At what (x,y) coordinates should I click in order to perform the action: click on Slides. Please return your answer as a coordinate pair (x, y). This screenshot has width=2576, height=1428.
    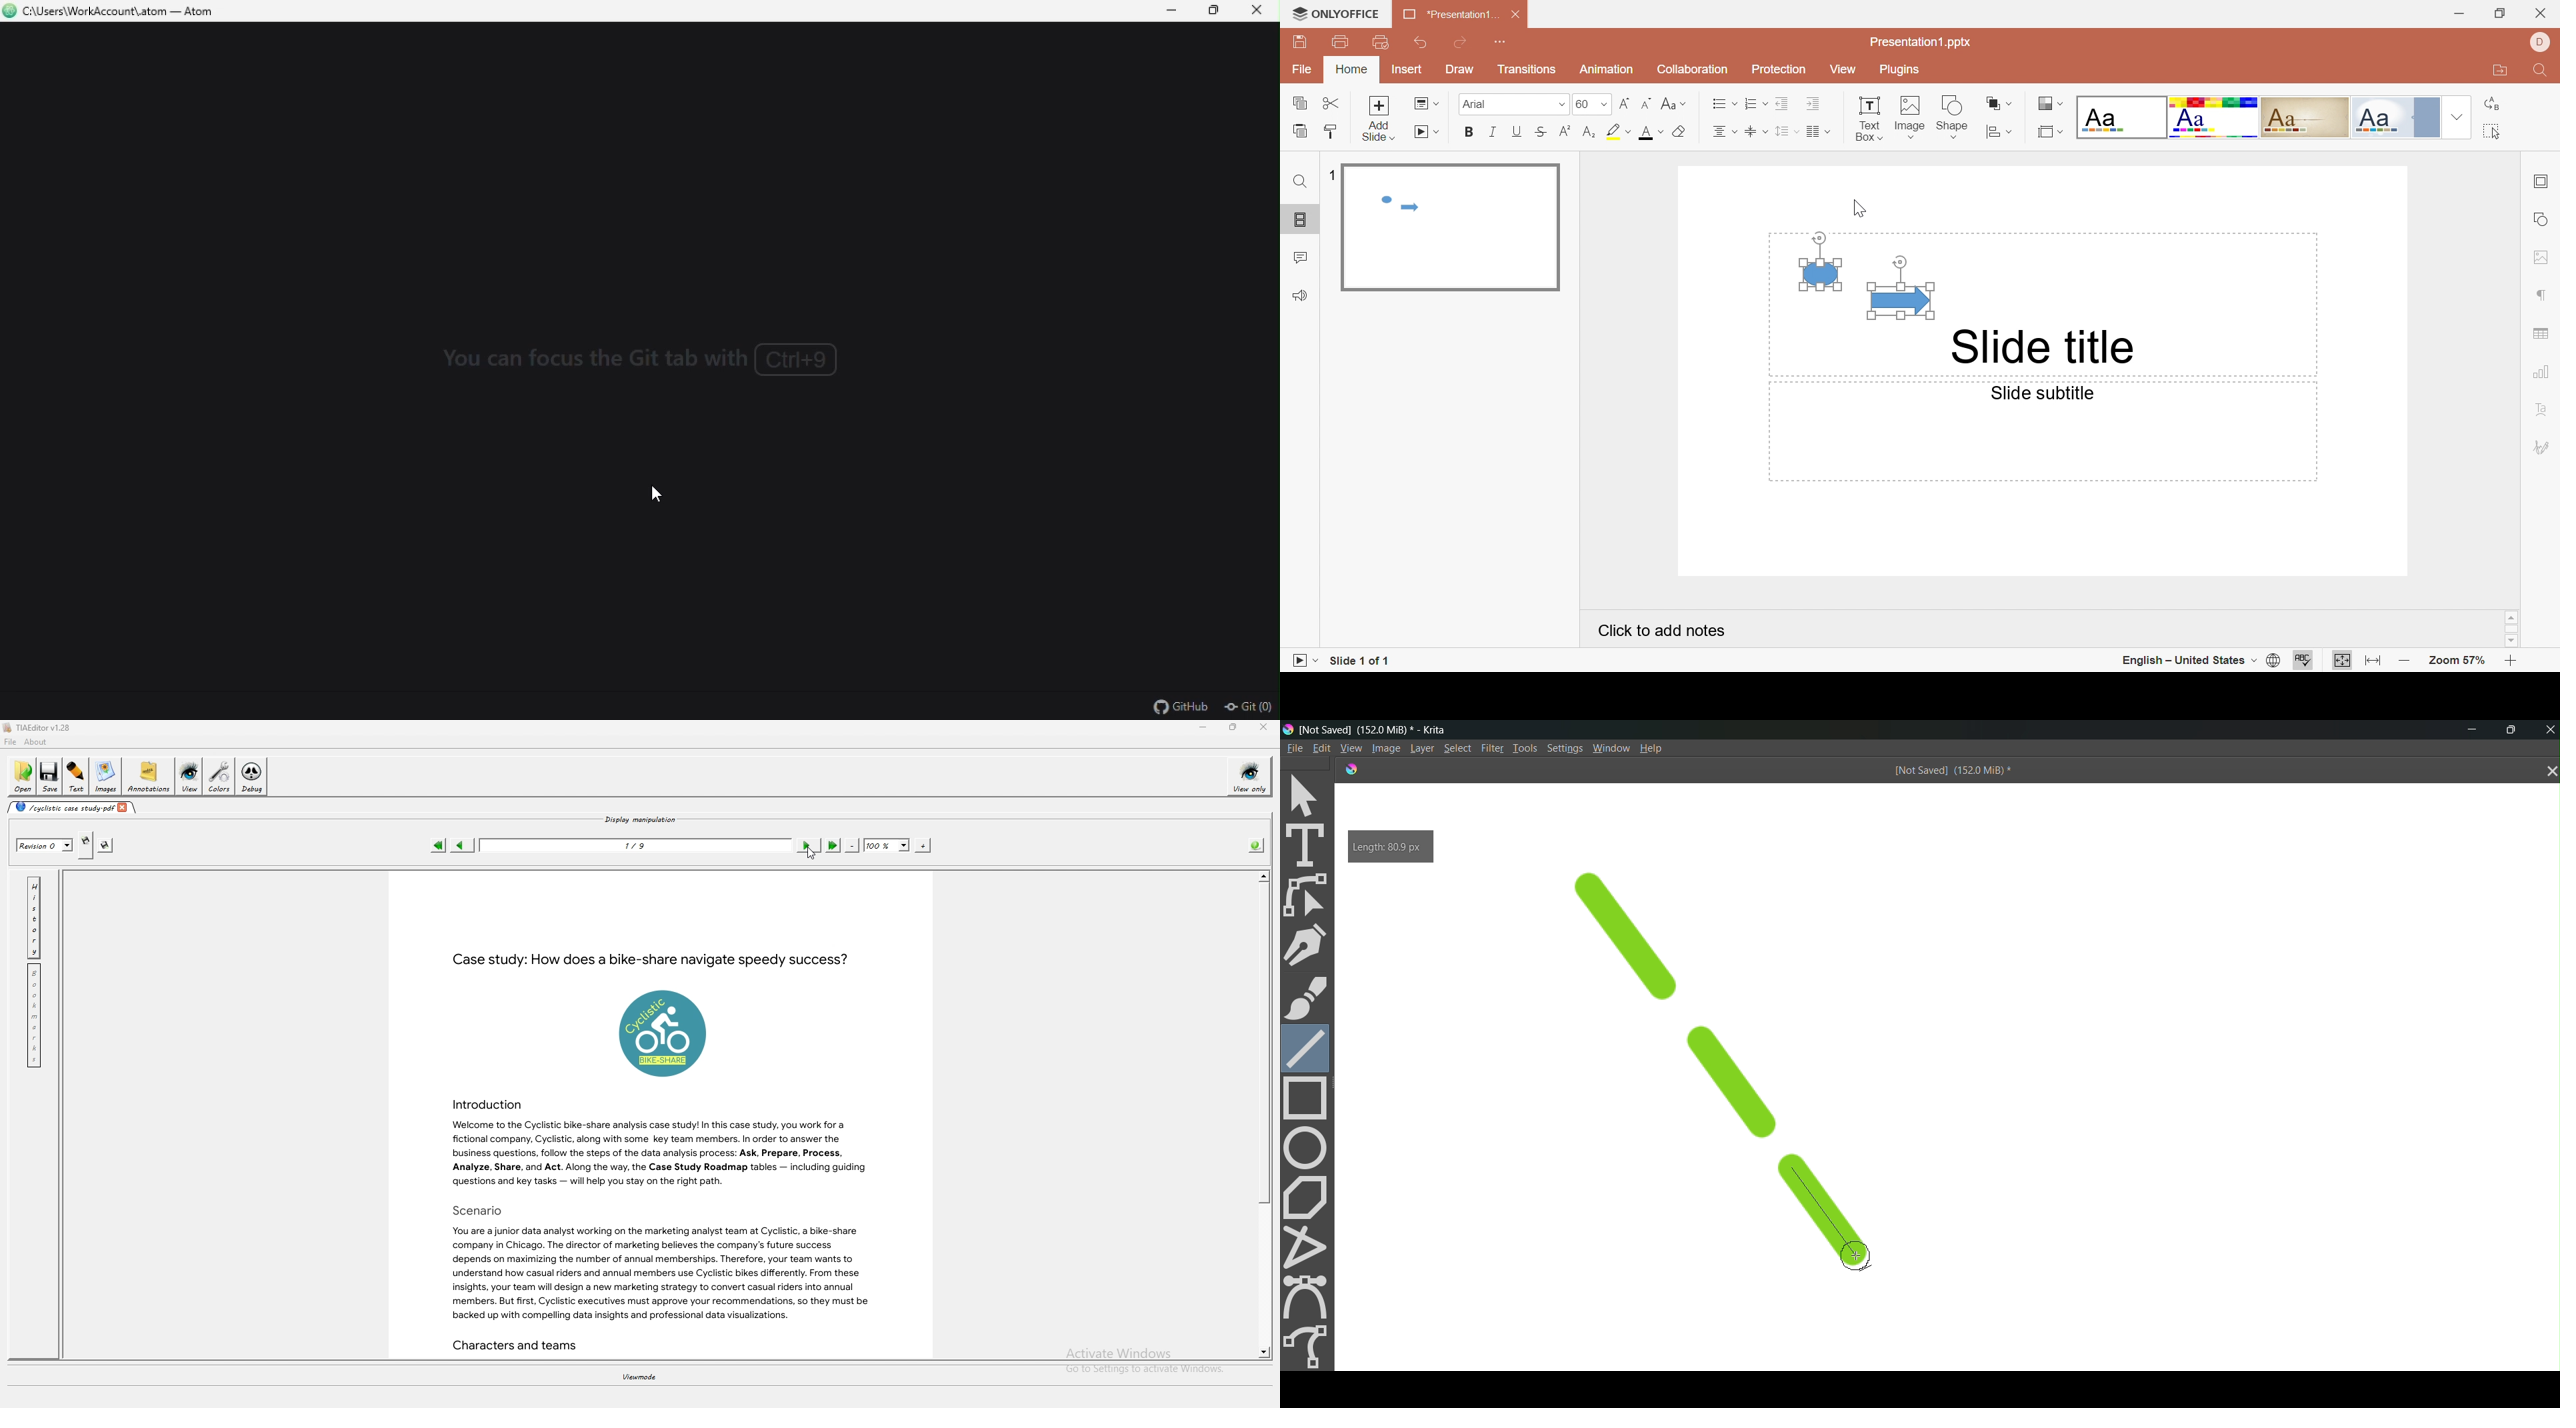
    Looking at the image, I should click on (1299, 218).